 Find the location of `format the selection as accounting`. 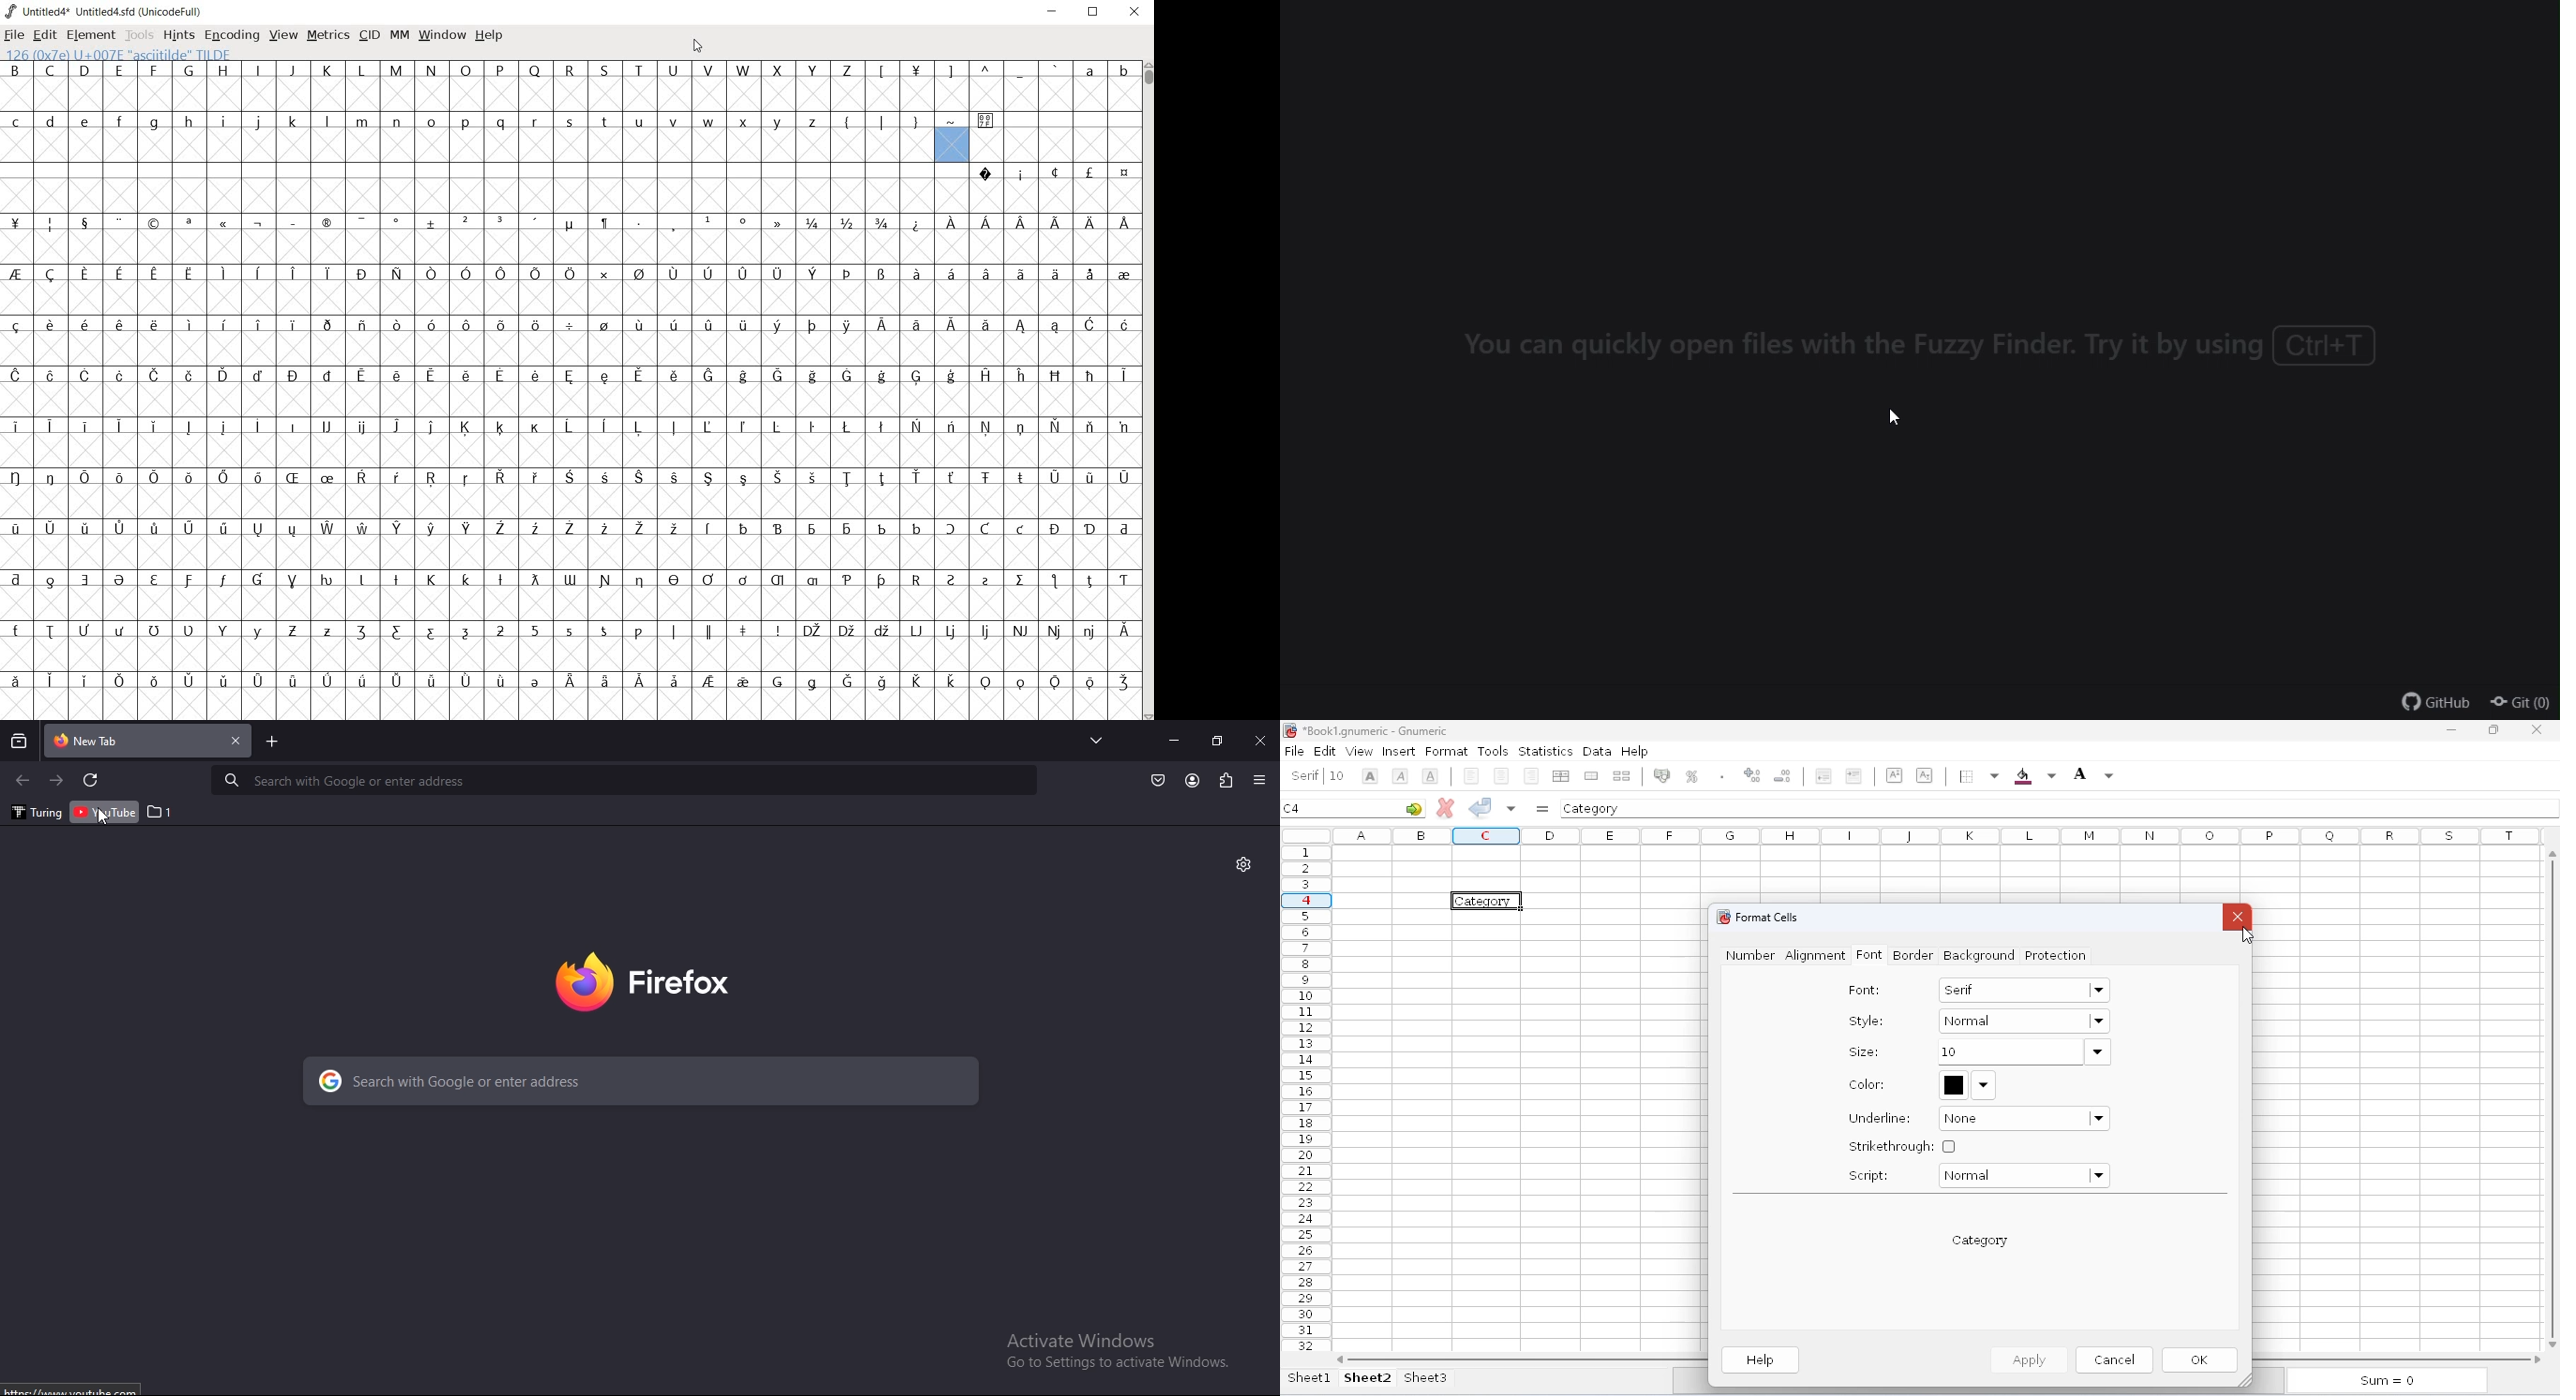

format the selection as accounting is located at coordinates (1695, 775).